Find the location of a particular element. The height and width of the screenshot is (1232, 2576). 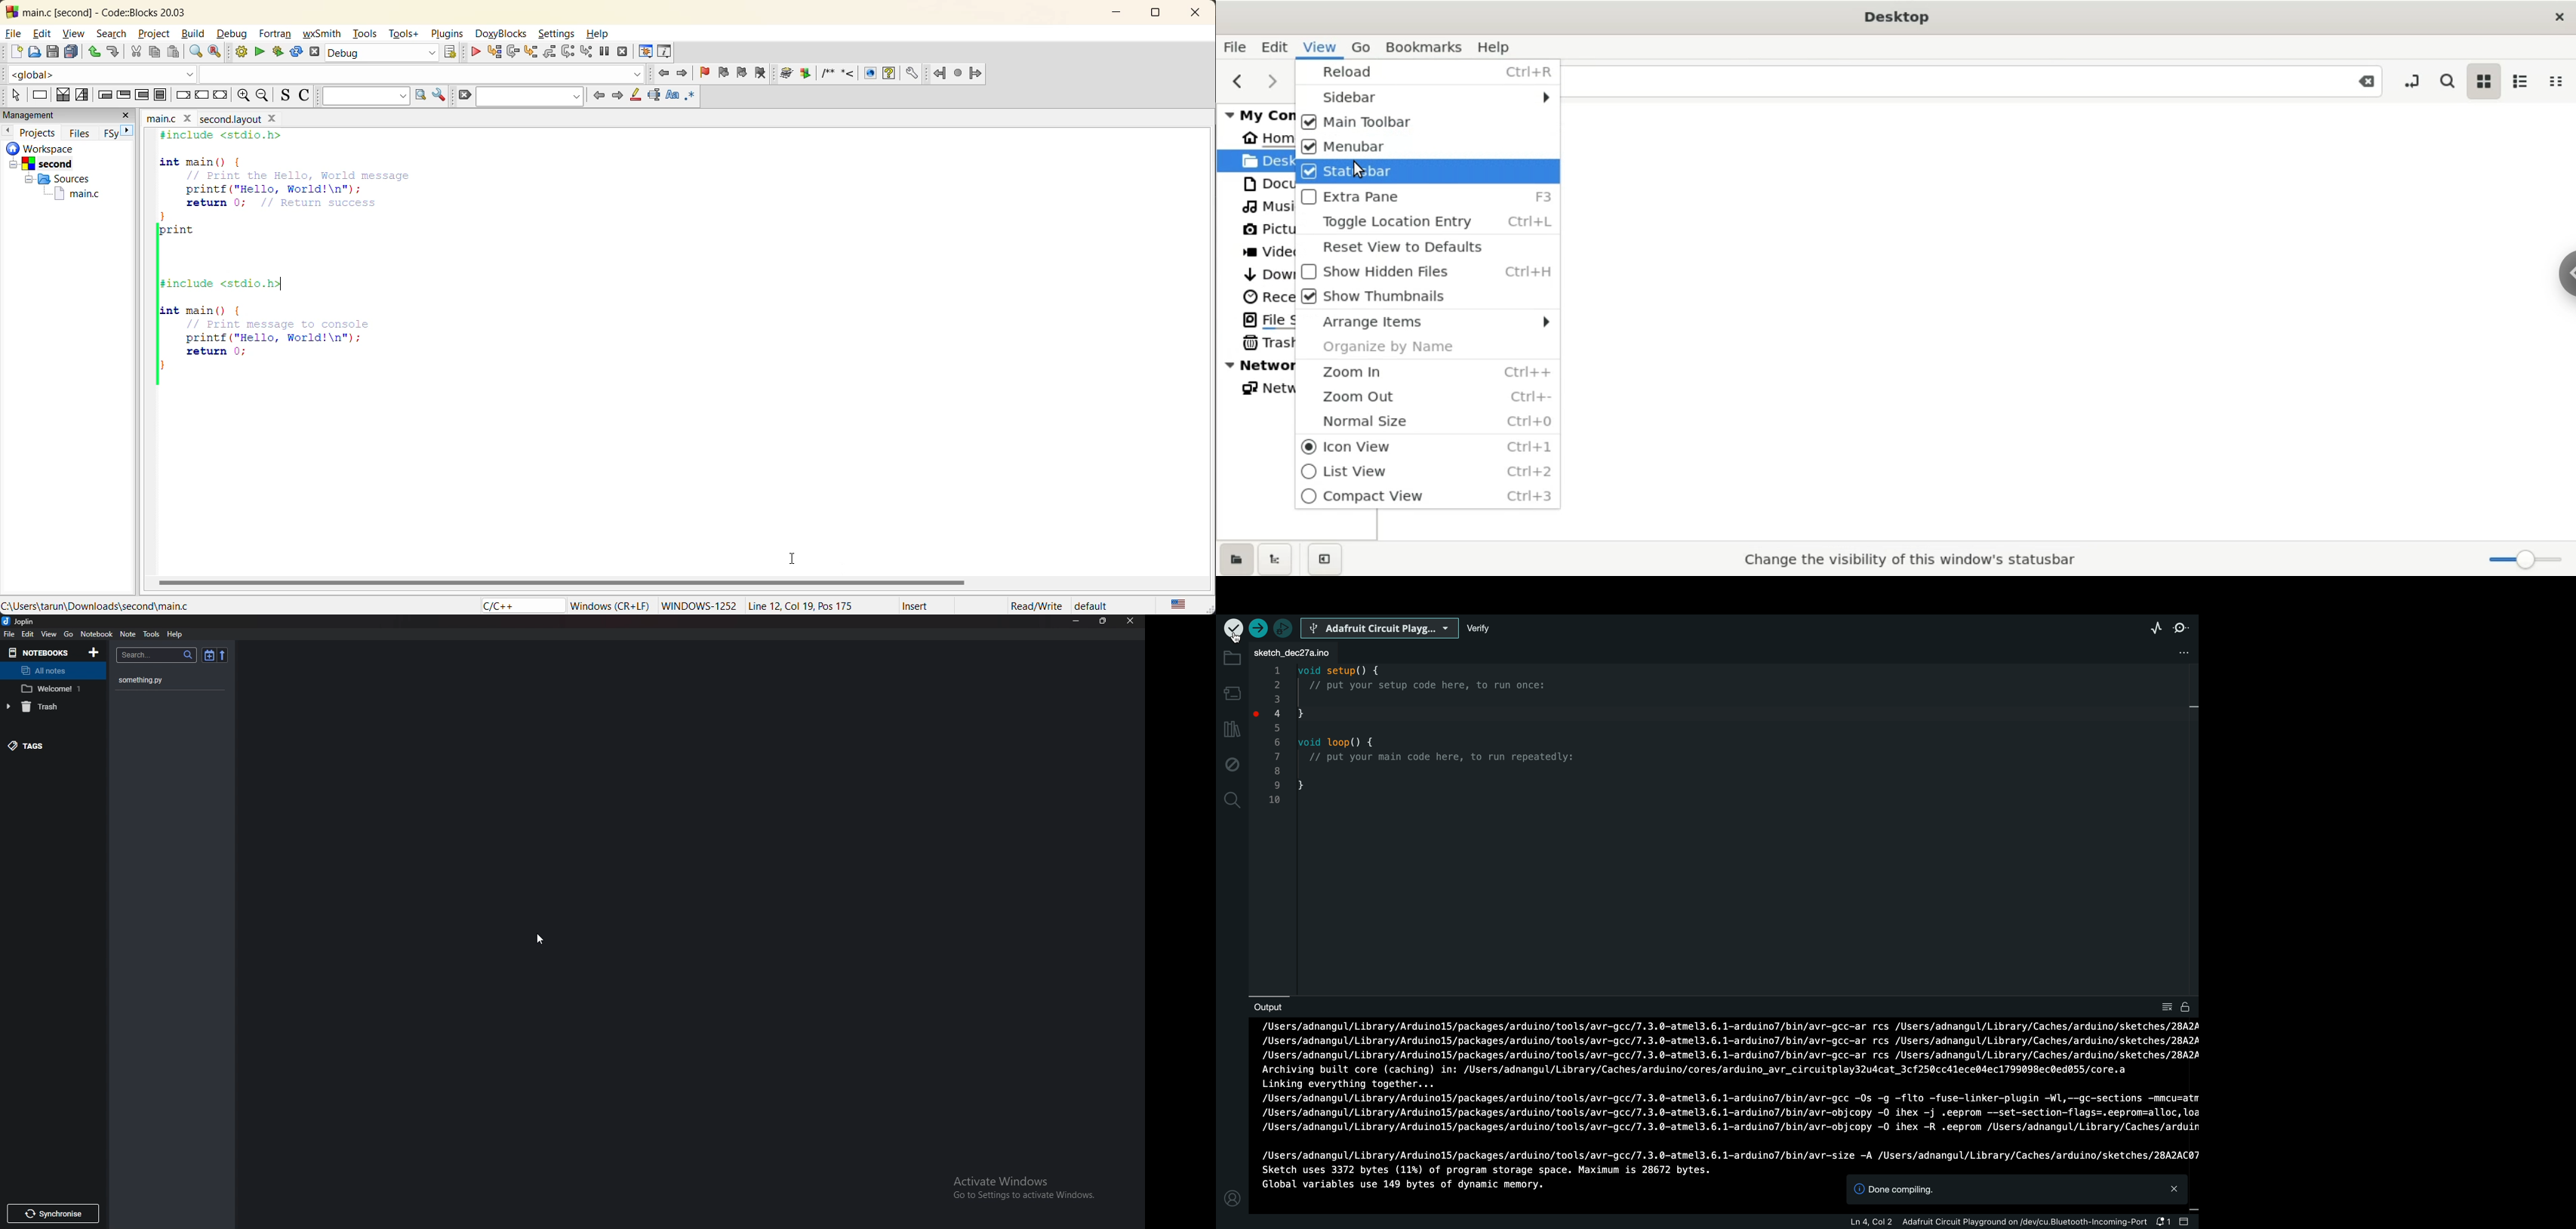

text to search is located at coordinates (363, 96).